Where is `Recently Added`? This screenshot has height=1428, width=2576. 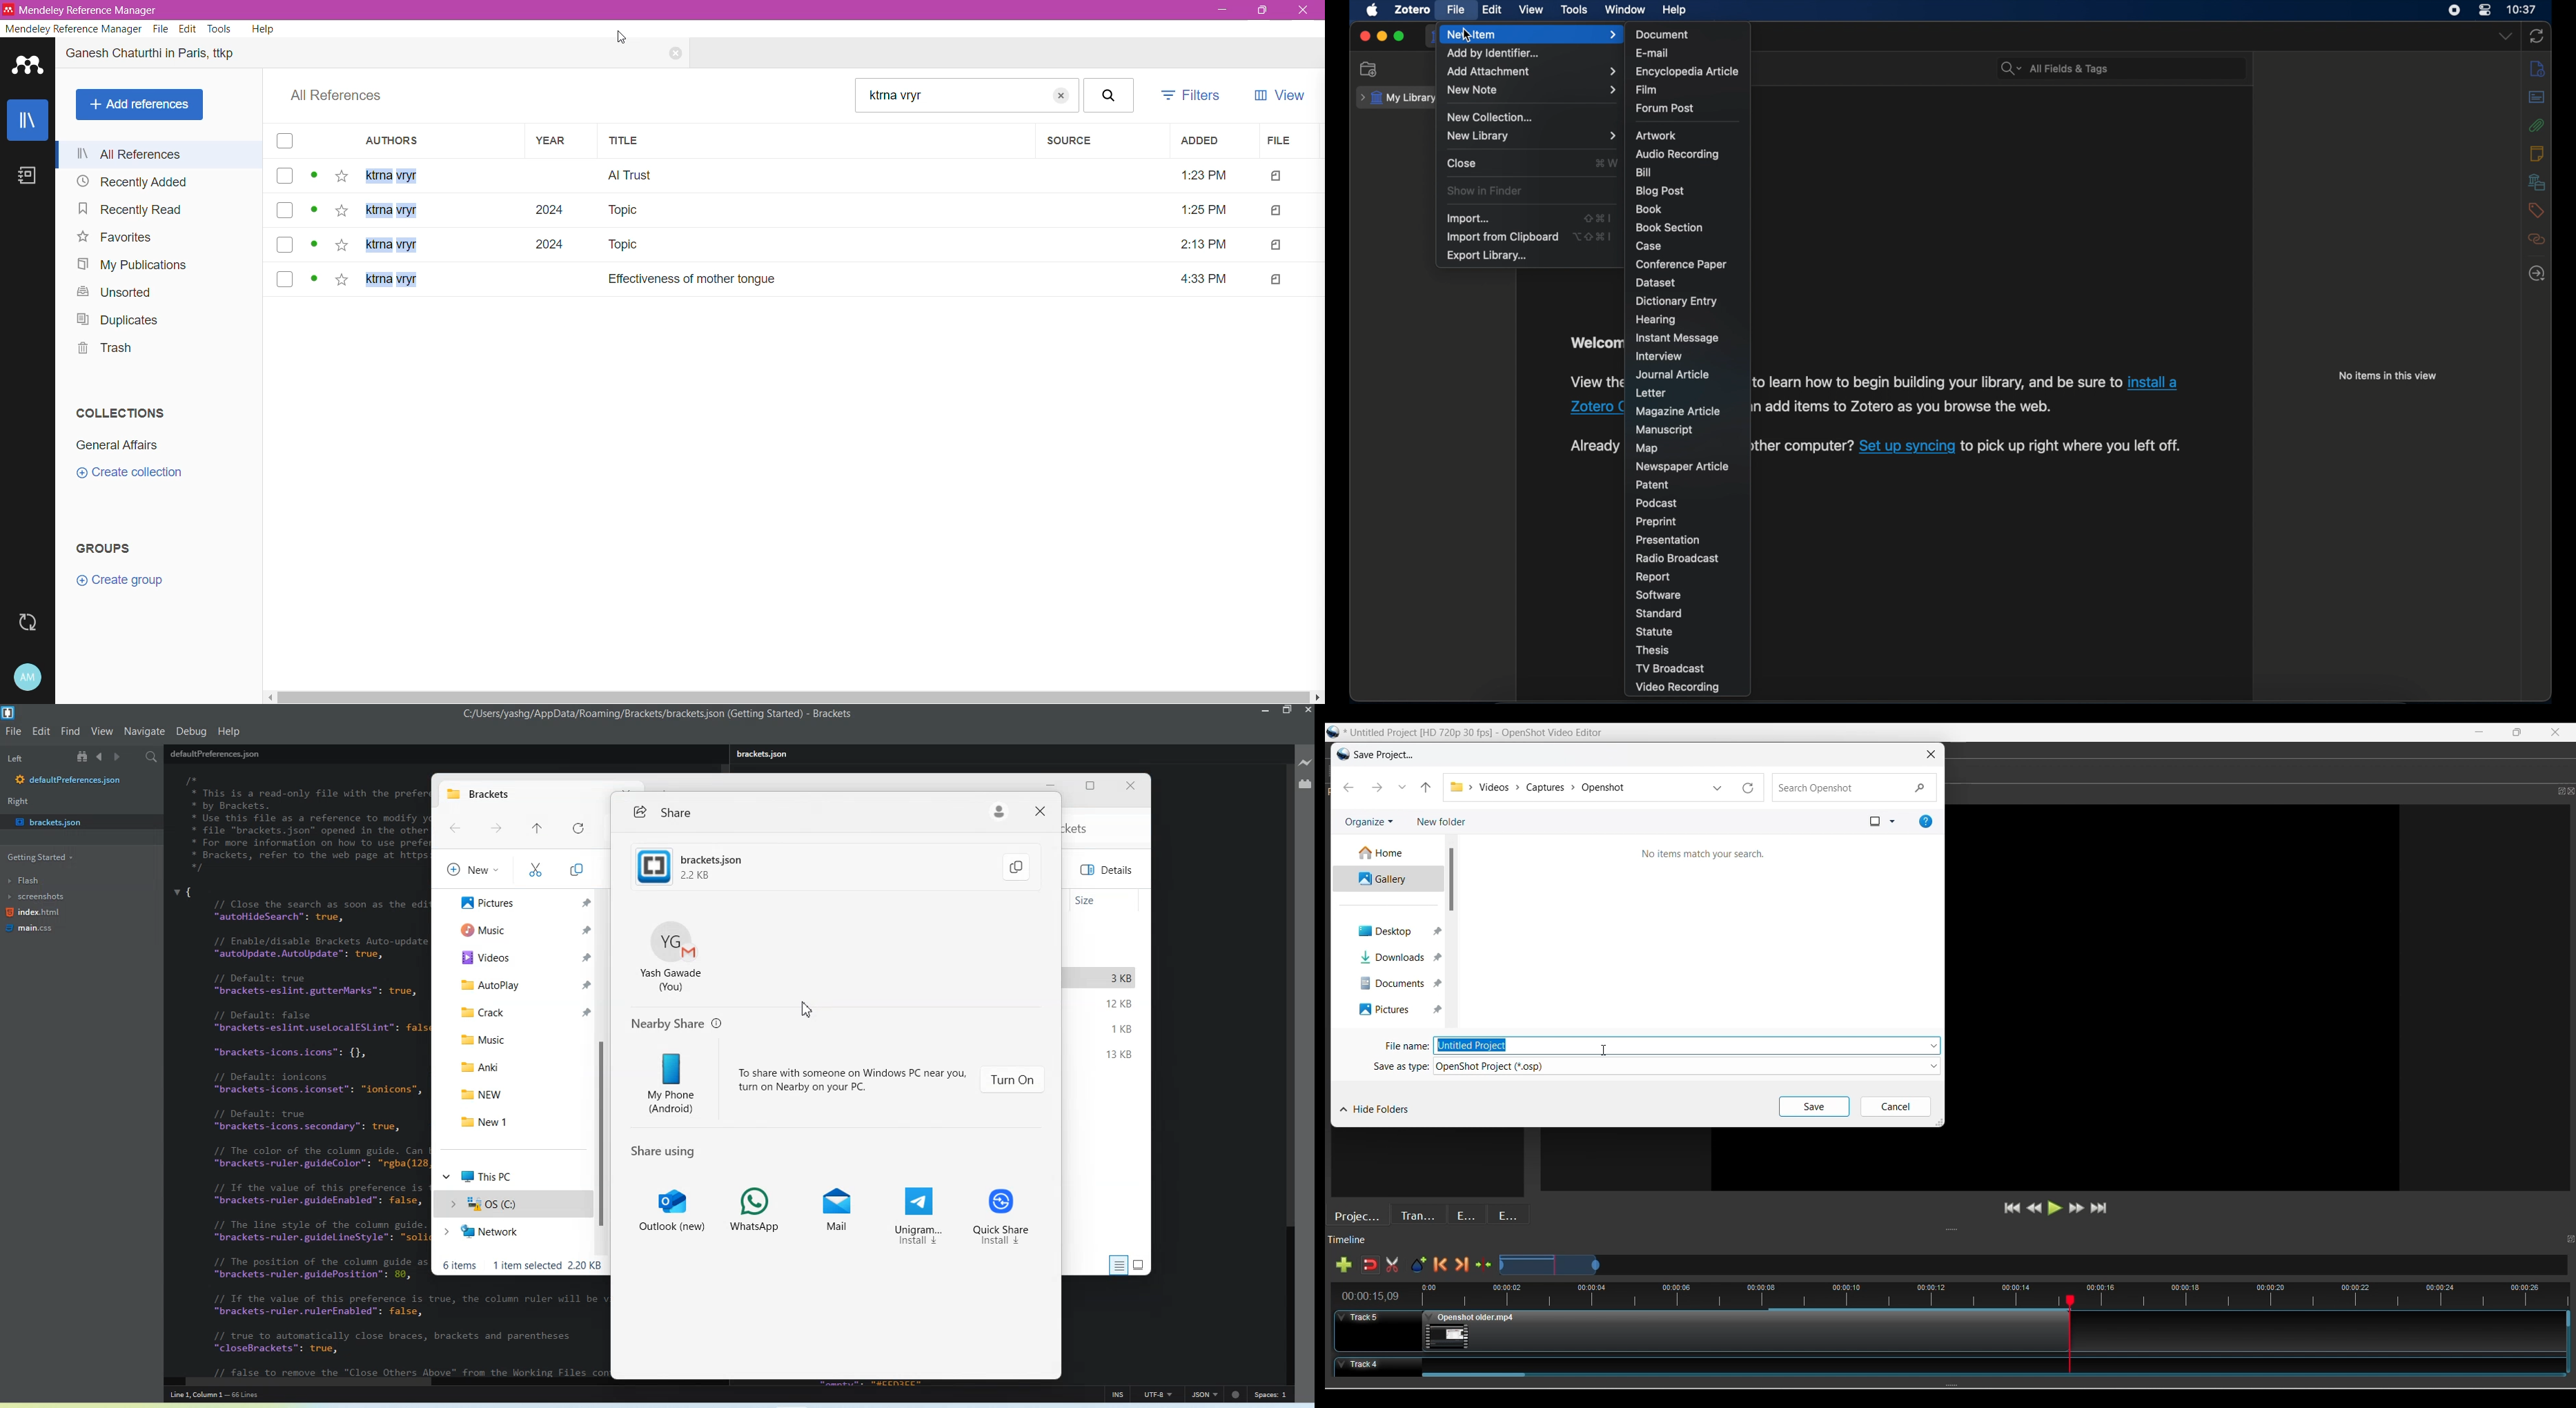
Recently Added is located at coordinates (130, 181).